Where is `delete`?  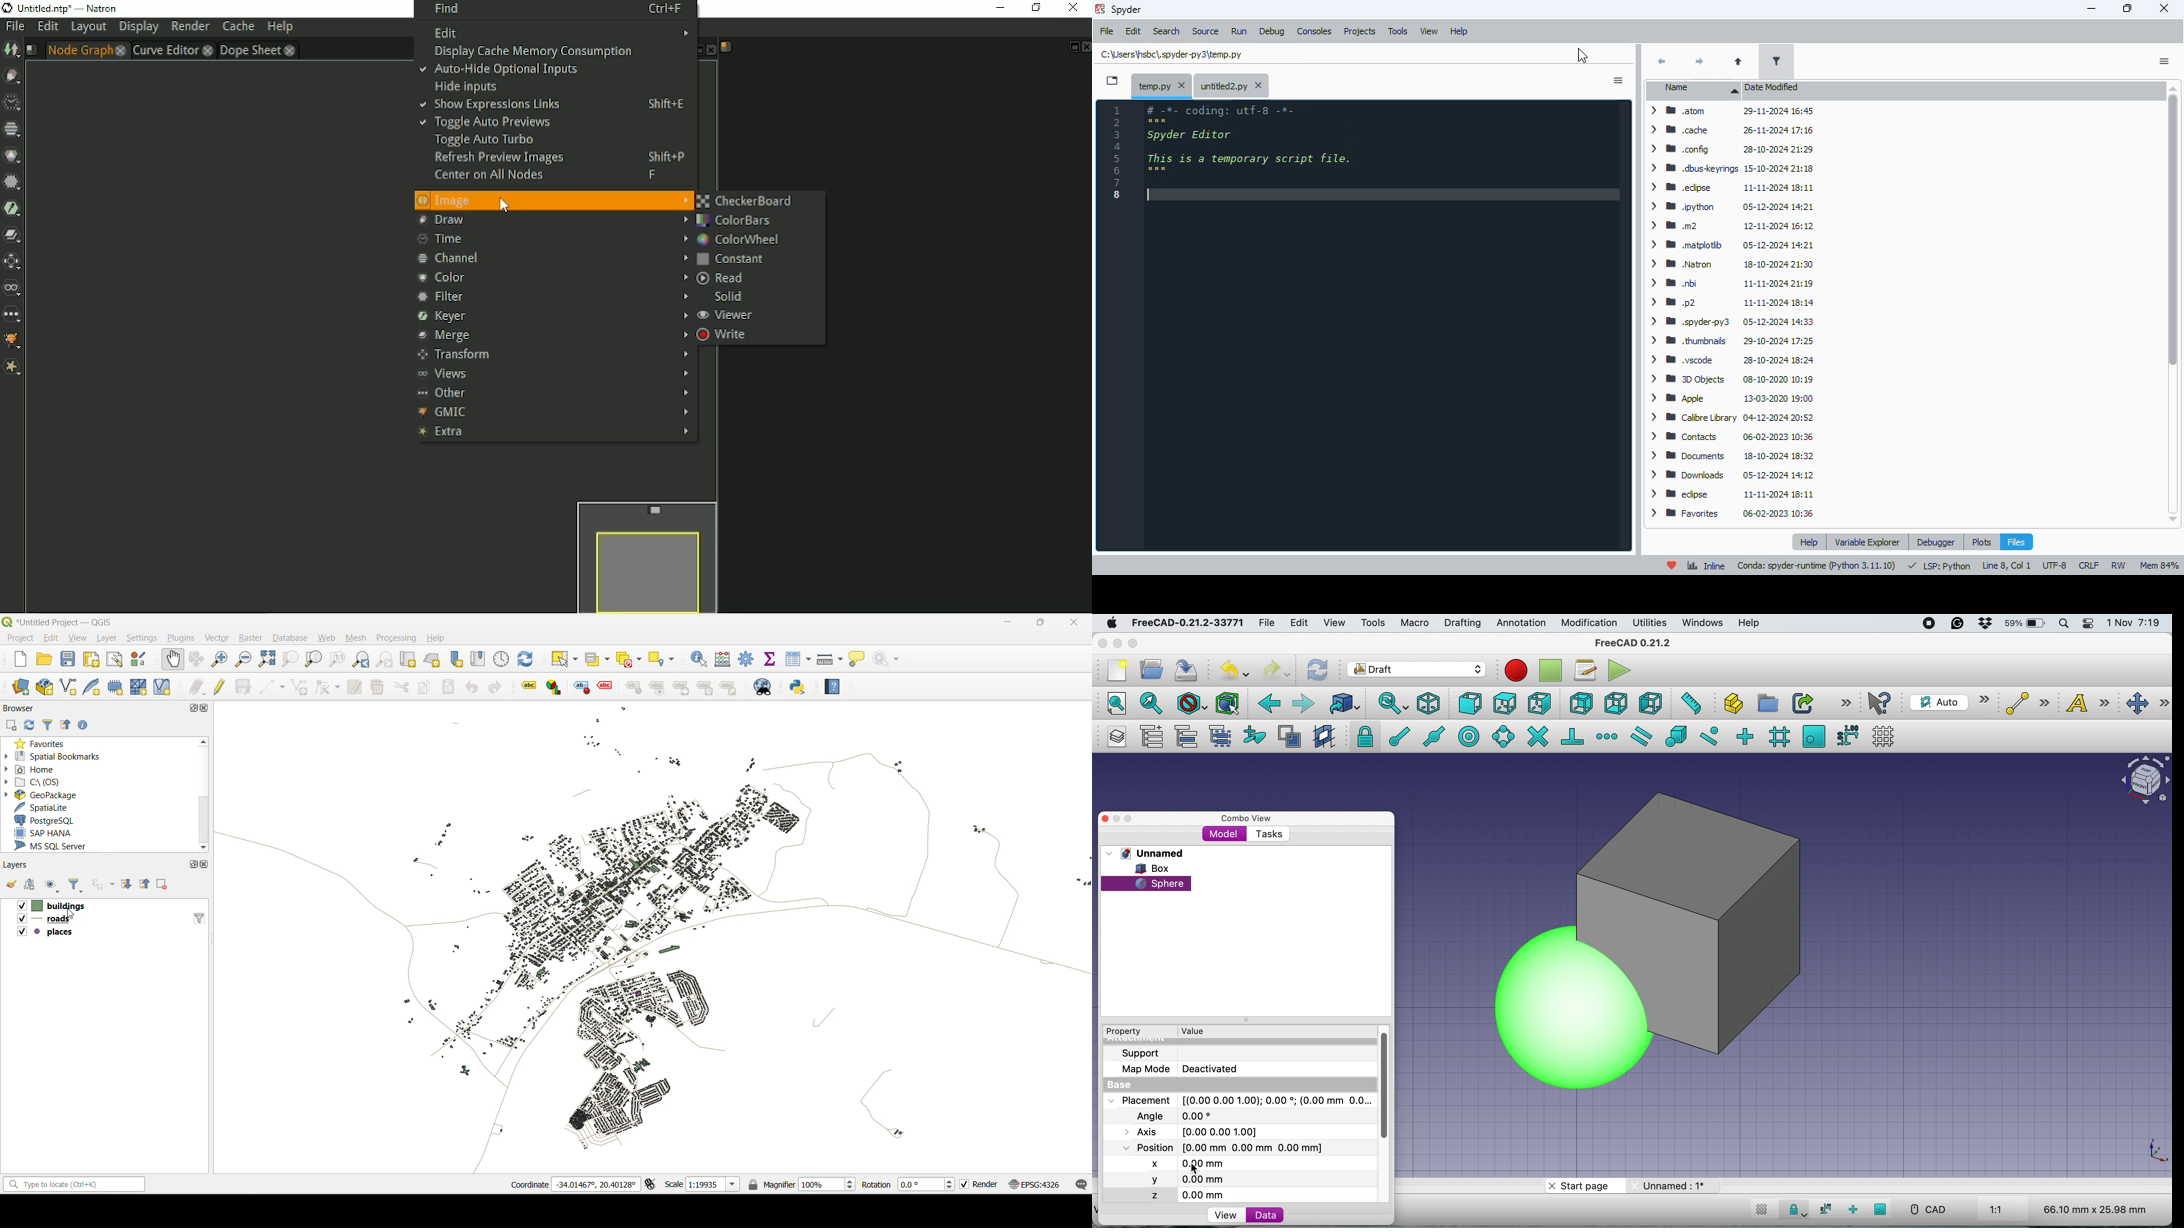 delete is located at coordinates (376, 689).